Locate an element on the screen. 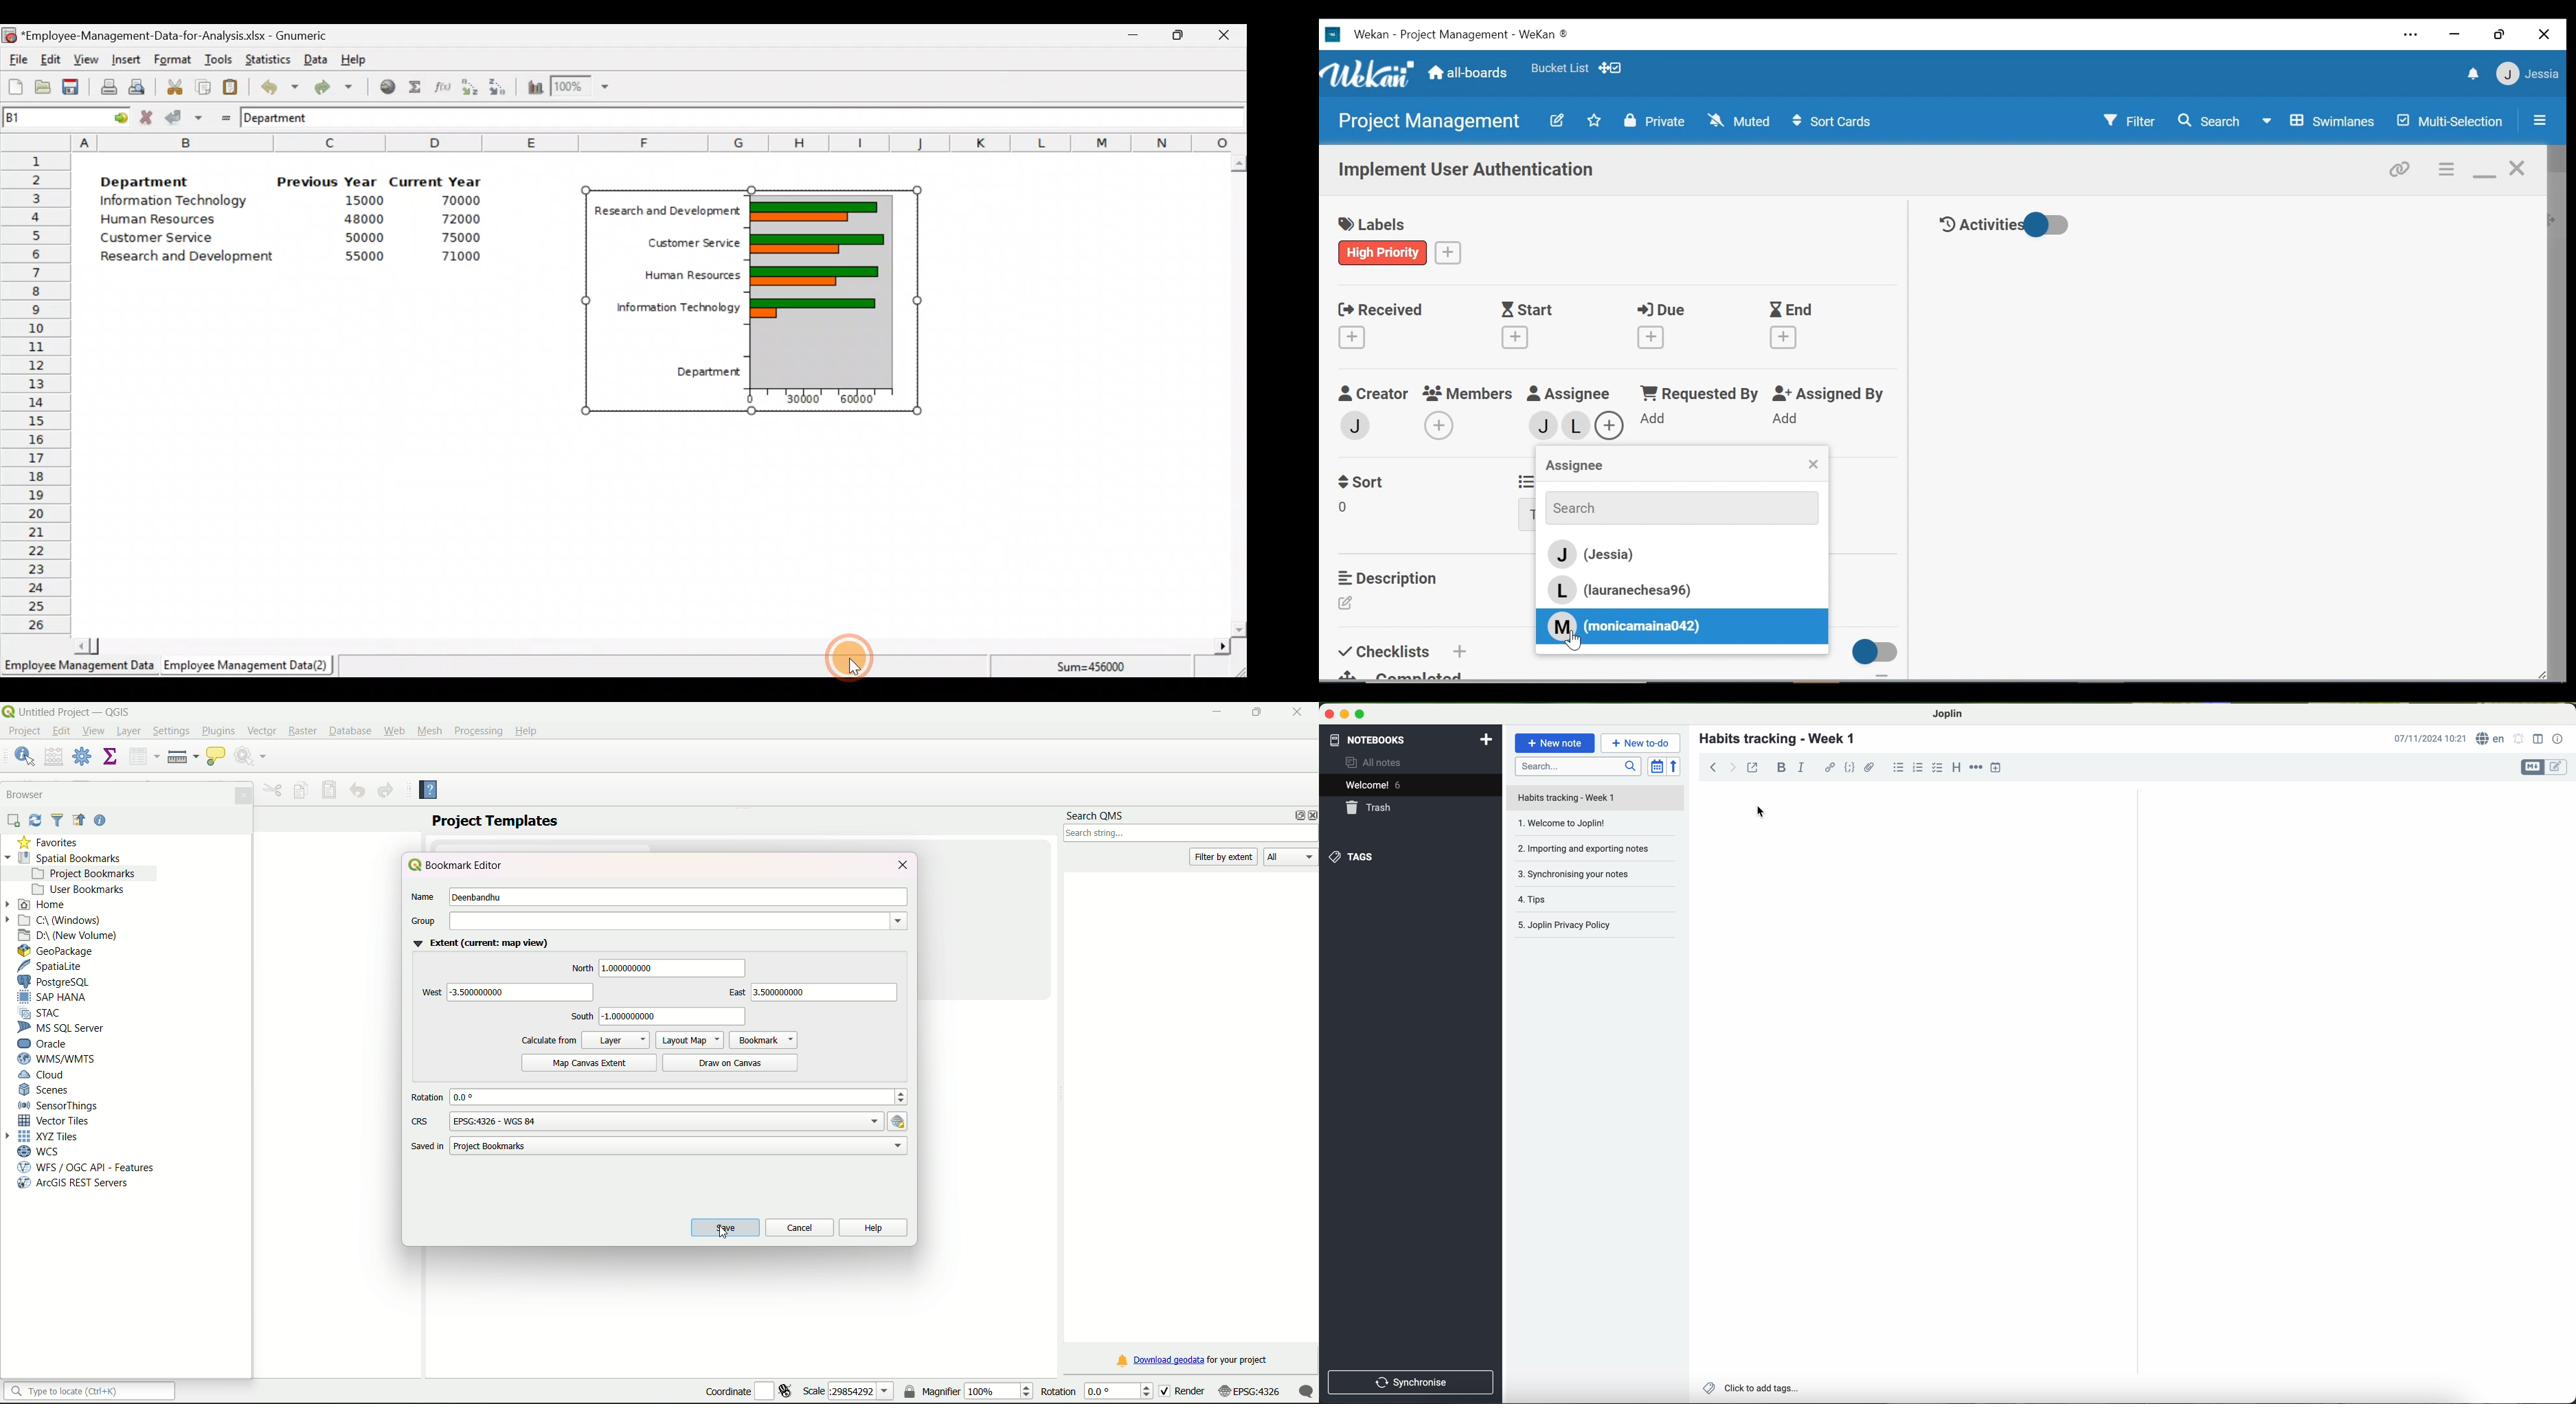 This screenshot has height=1428, width=2576. minimize is located at coordinates (2484, 170).